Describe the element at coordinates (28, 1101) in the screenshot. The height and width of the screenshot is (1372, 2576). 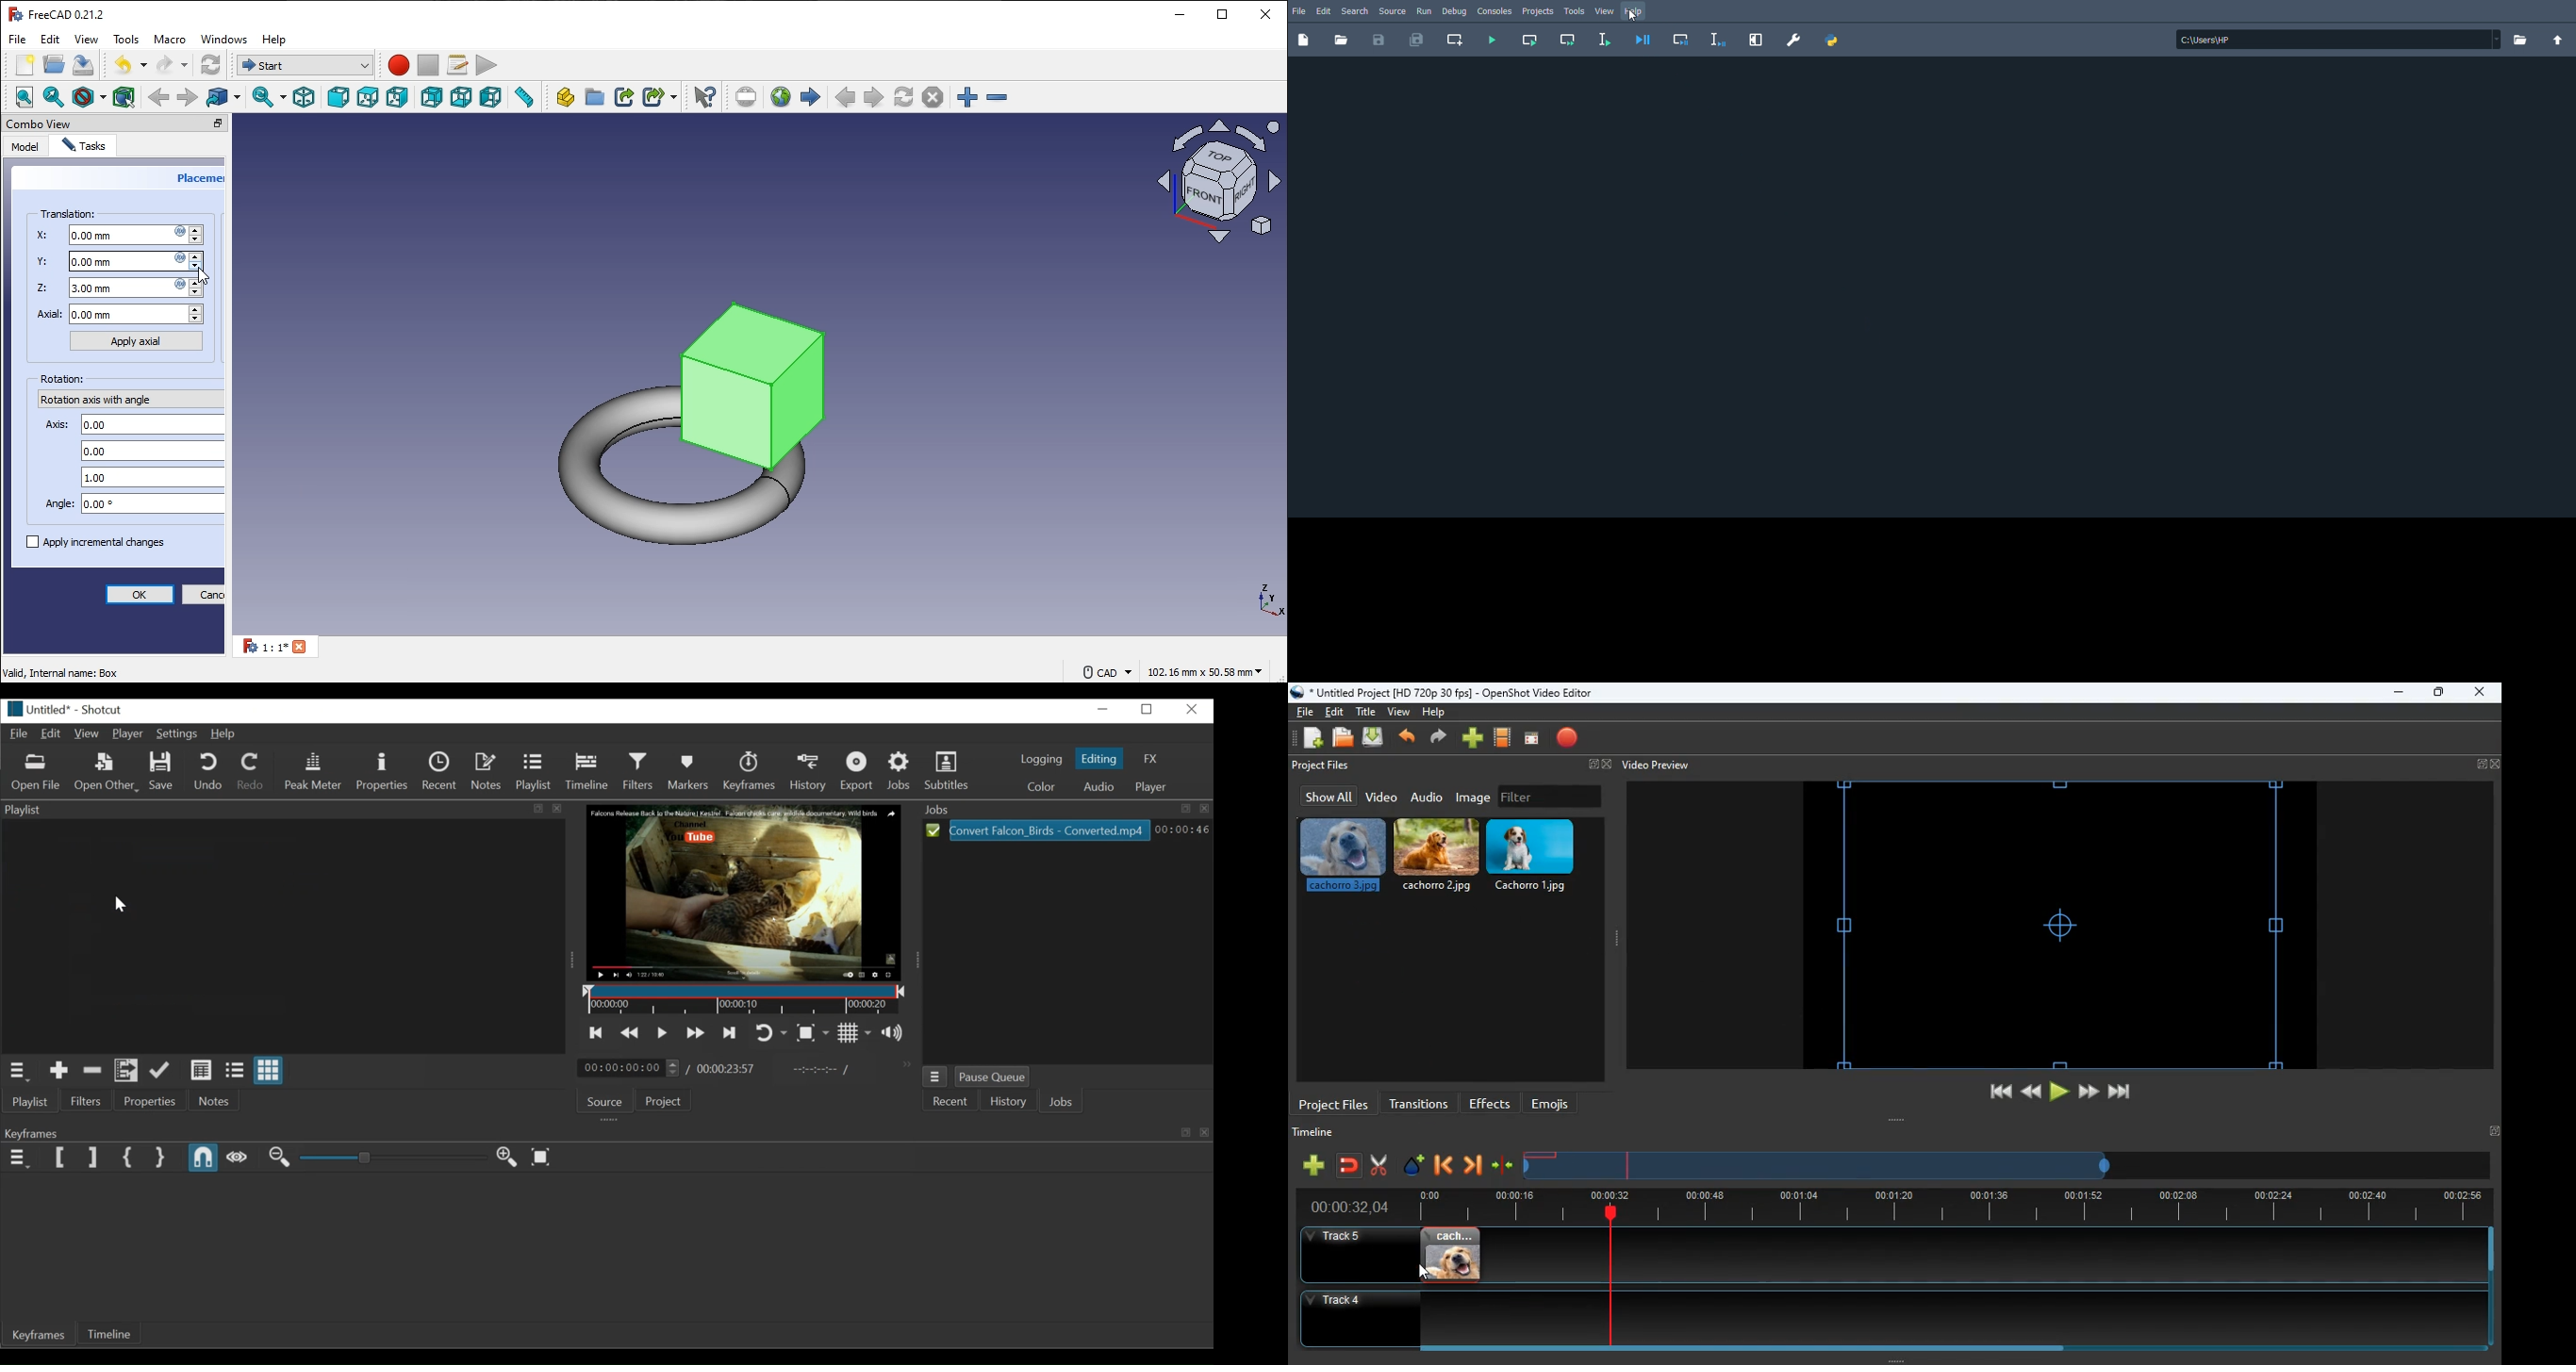
I see `Playlist` at that location.